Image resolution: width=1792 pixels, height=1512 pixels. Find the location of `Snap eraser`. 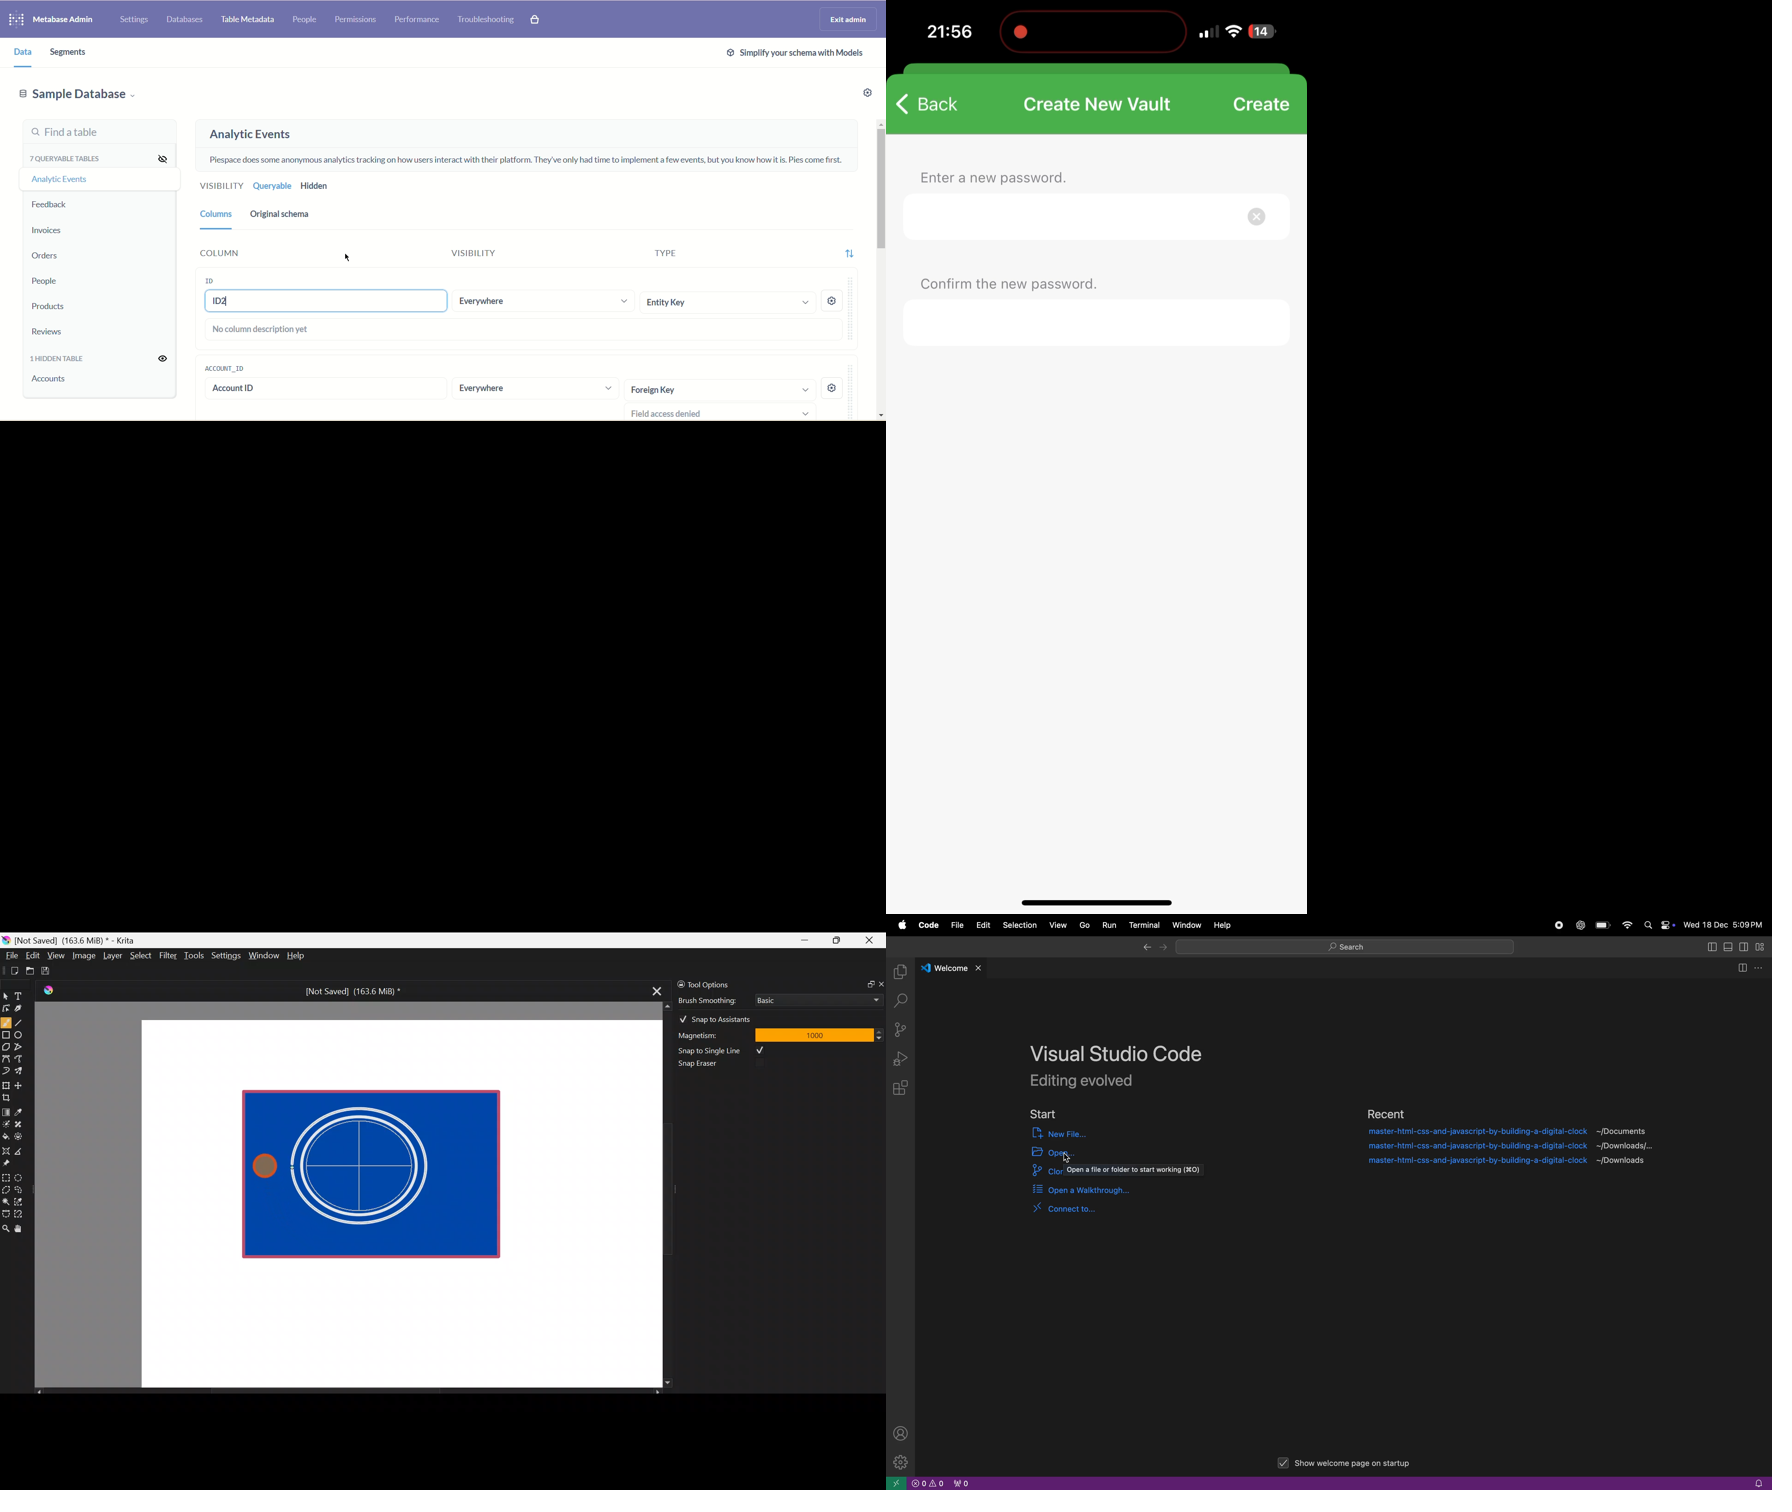

Snap eraser is located at coordinates (704, 1065).